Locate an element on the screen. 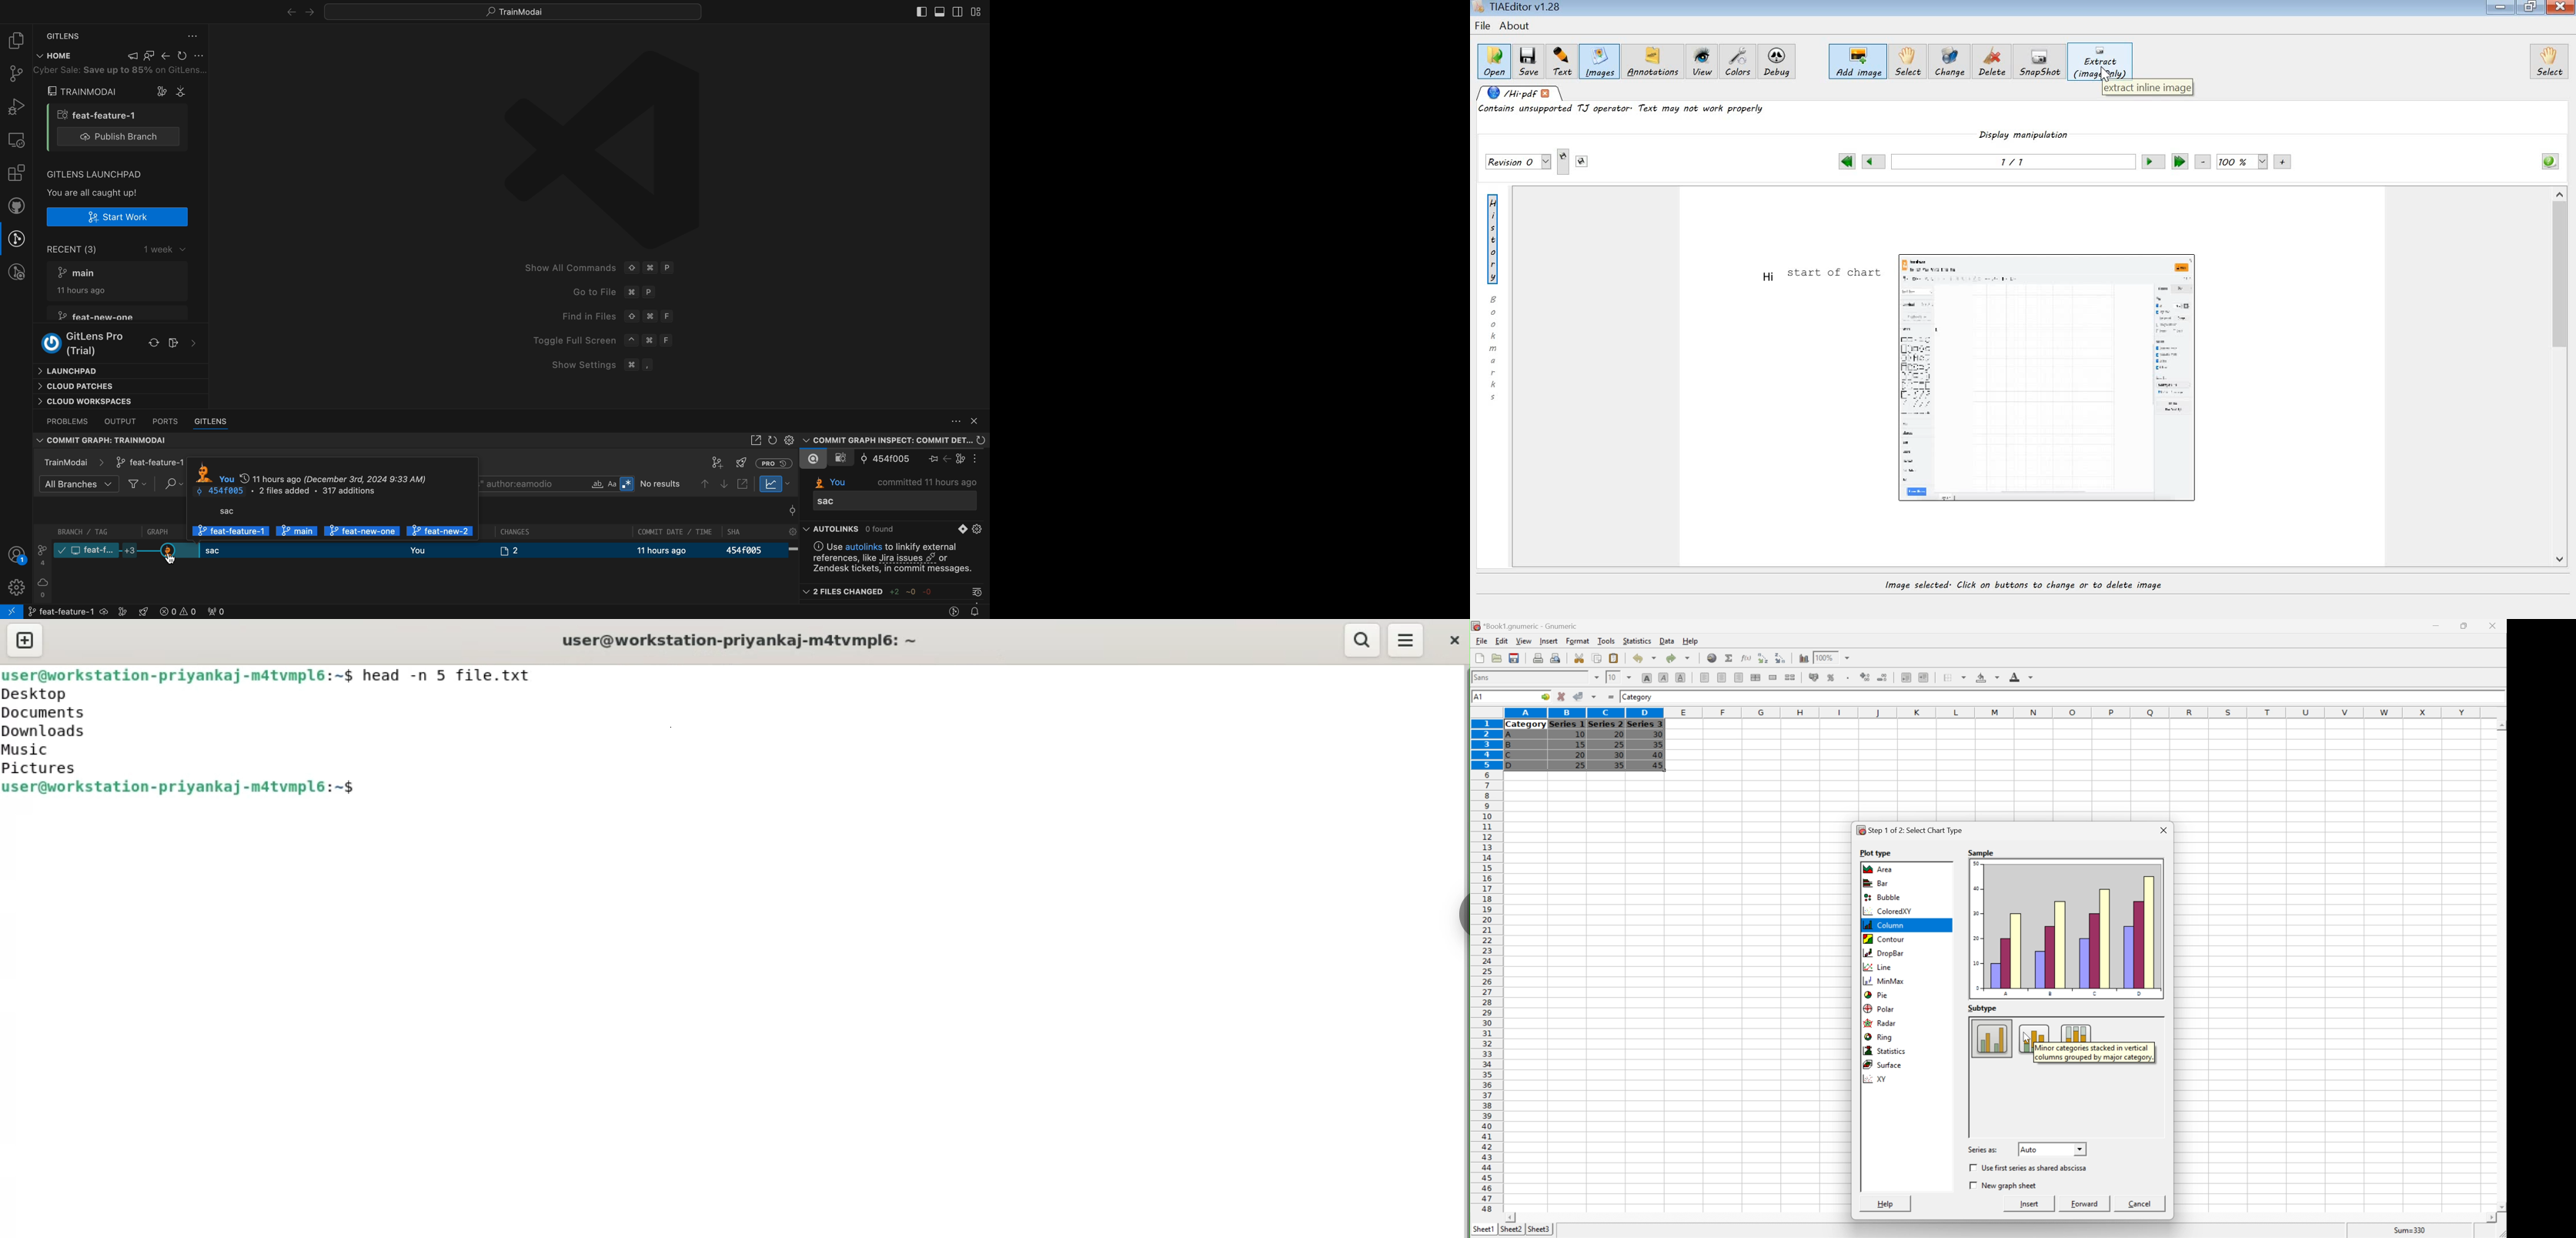  CURSOR is located at coordinates (2105, 77).